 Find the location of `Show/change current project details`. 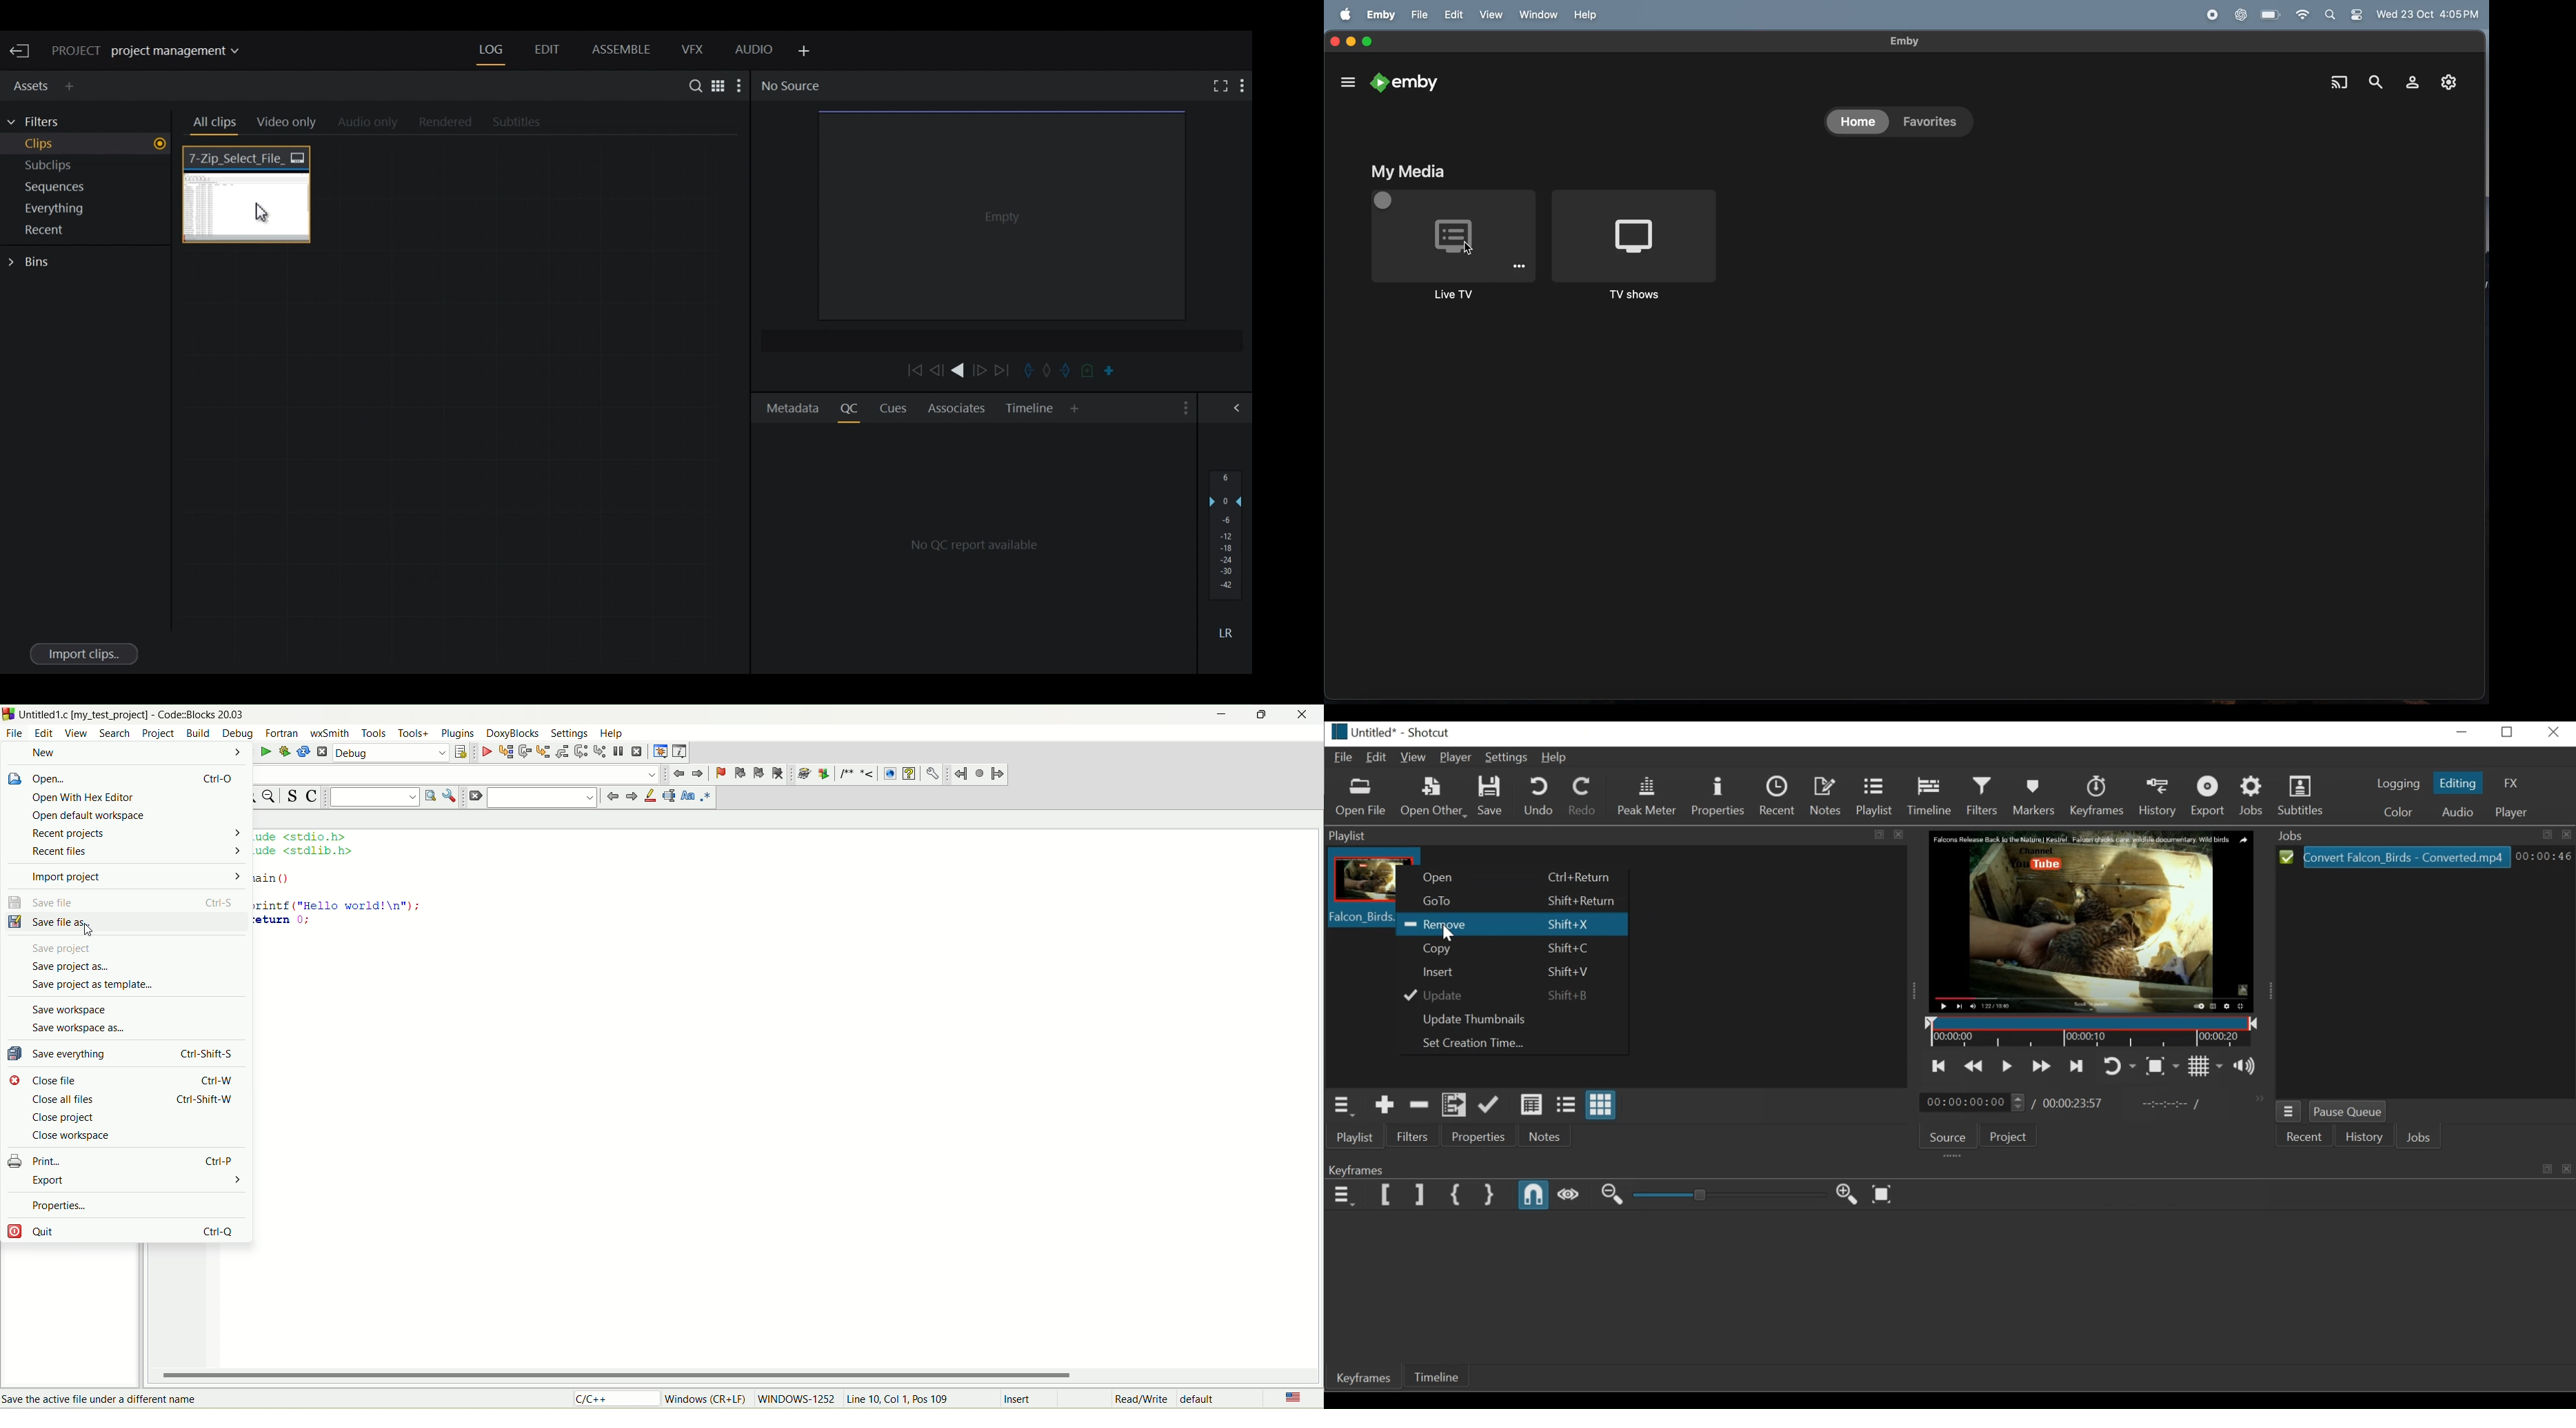

Show/change current project details is located at coordinates (155, 52).